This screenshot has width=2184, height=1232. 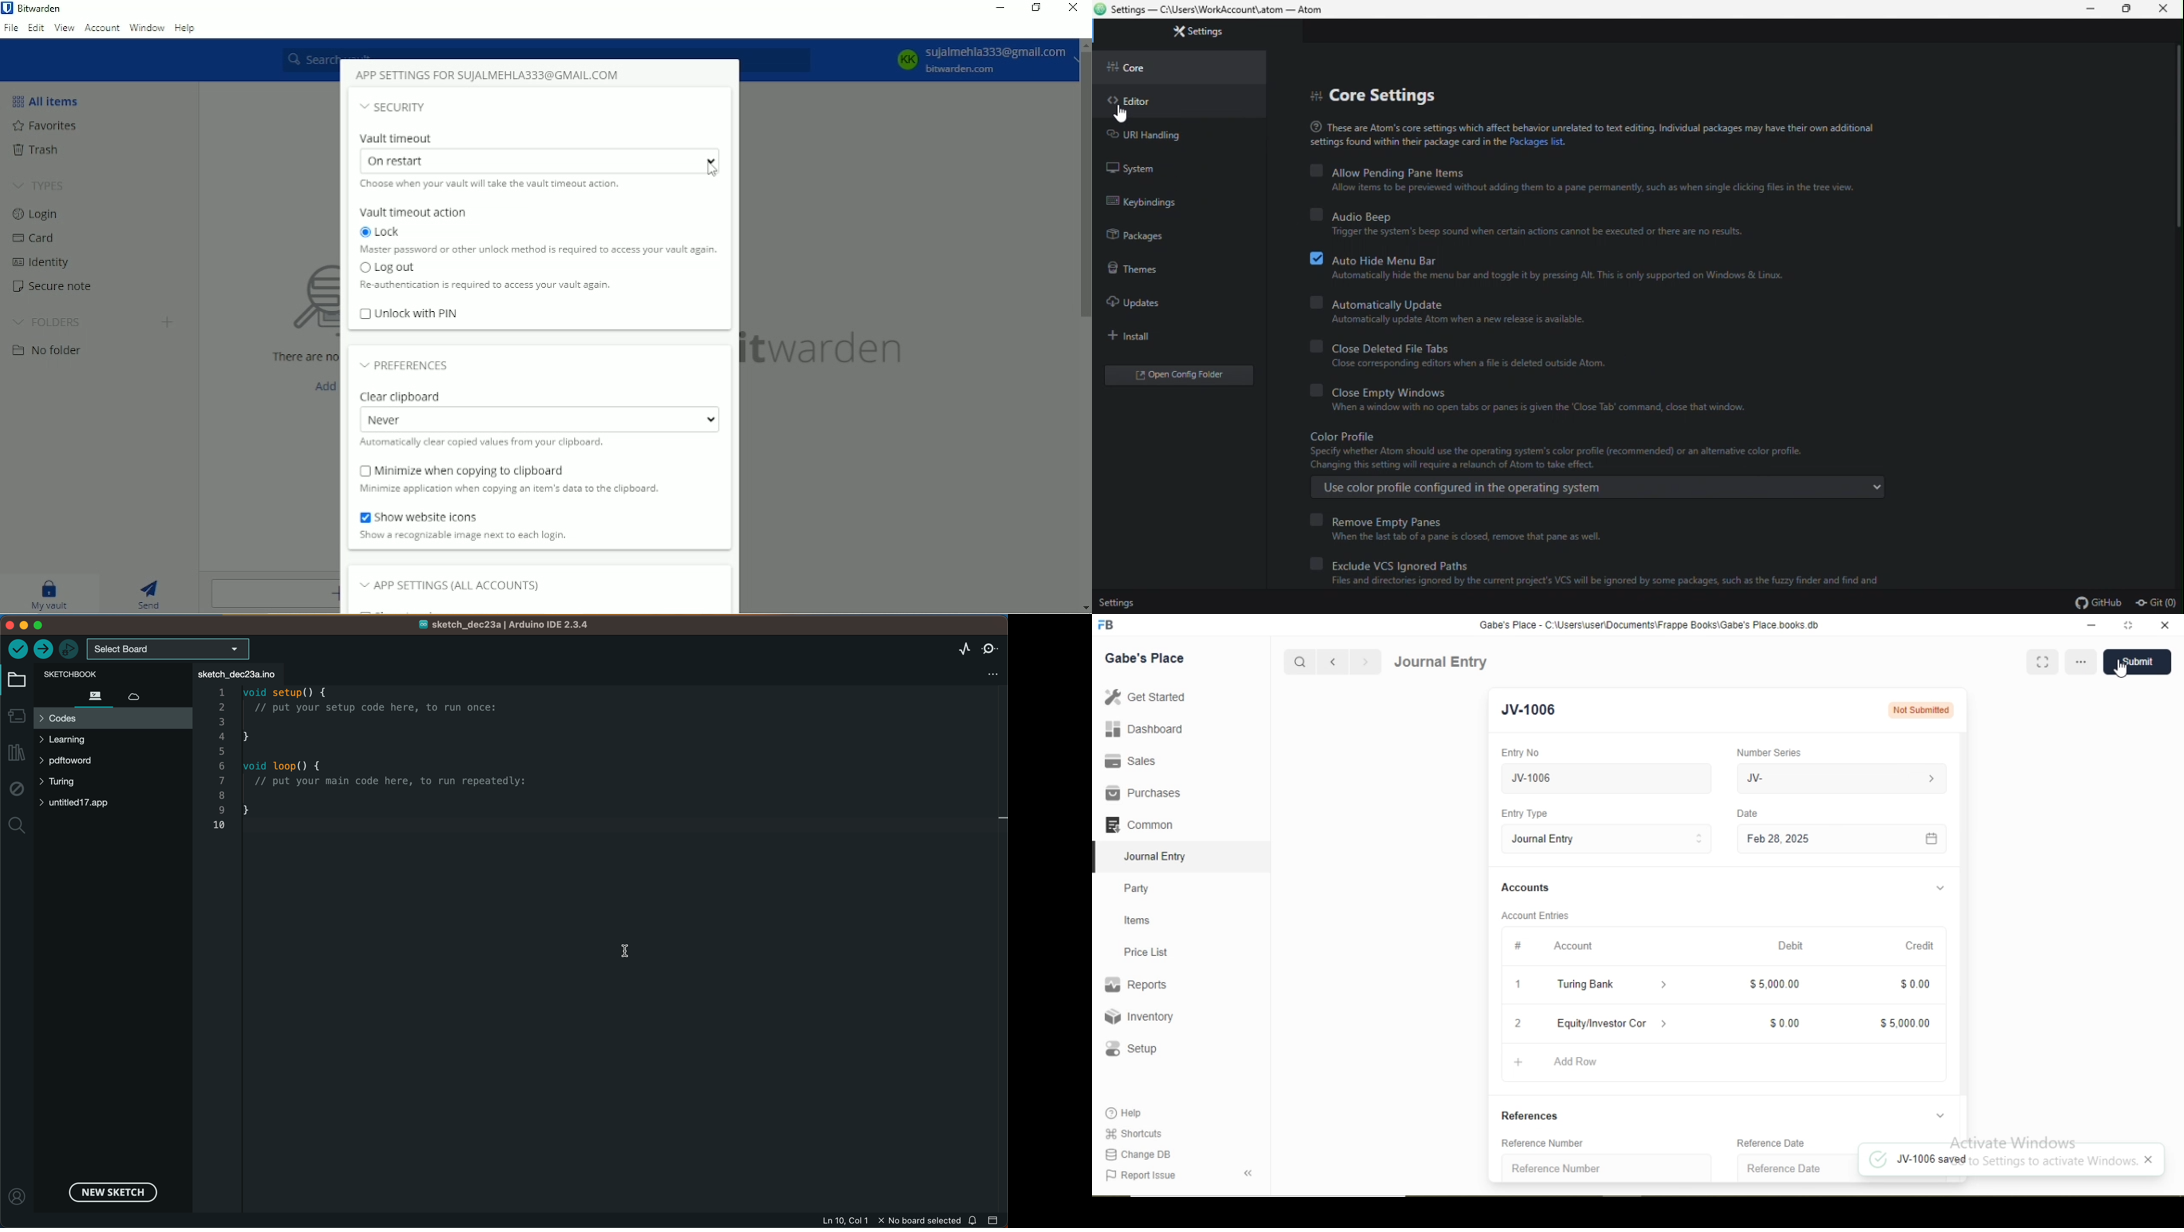 I want to click on ‘Trigger the system's beep sound when certain actions cannot be executed or there are no results., so click(x=1541, y=233).